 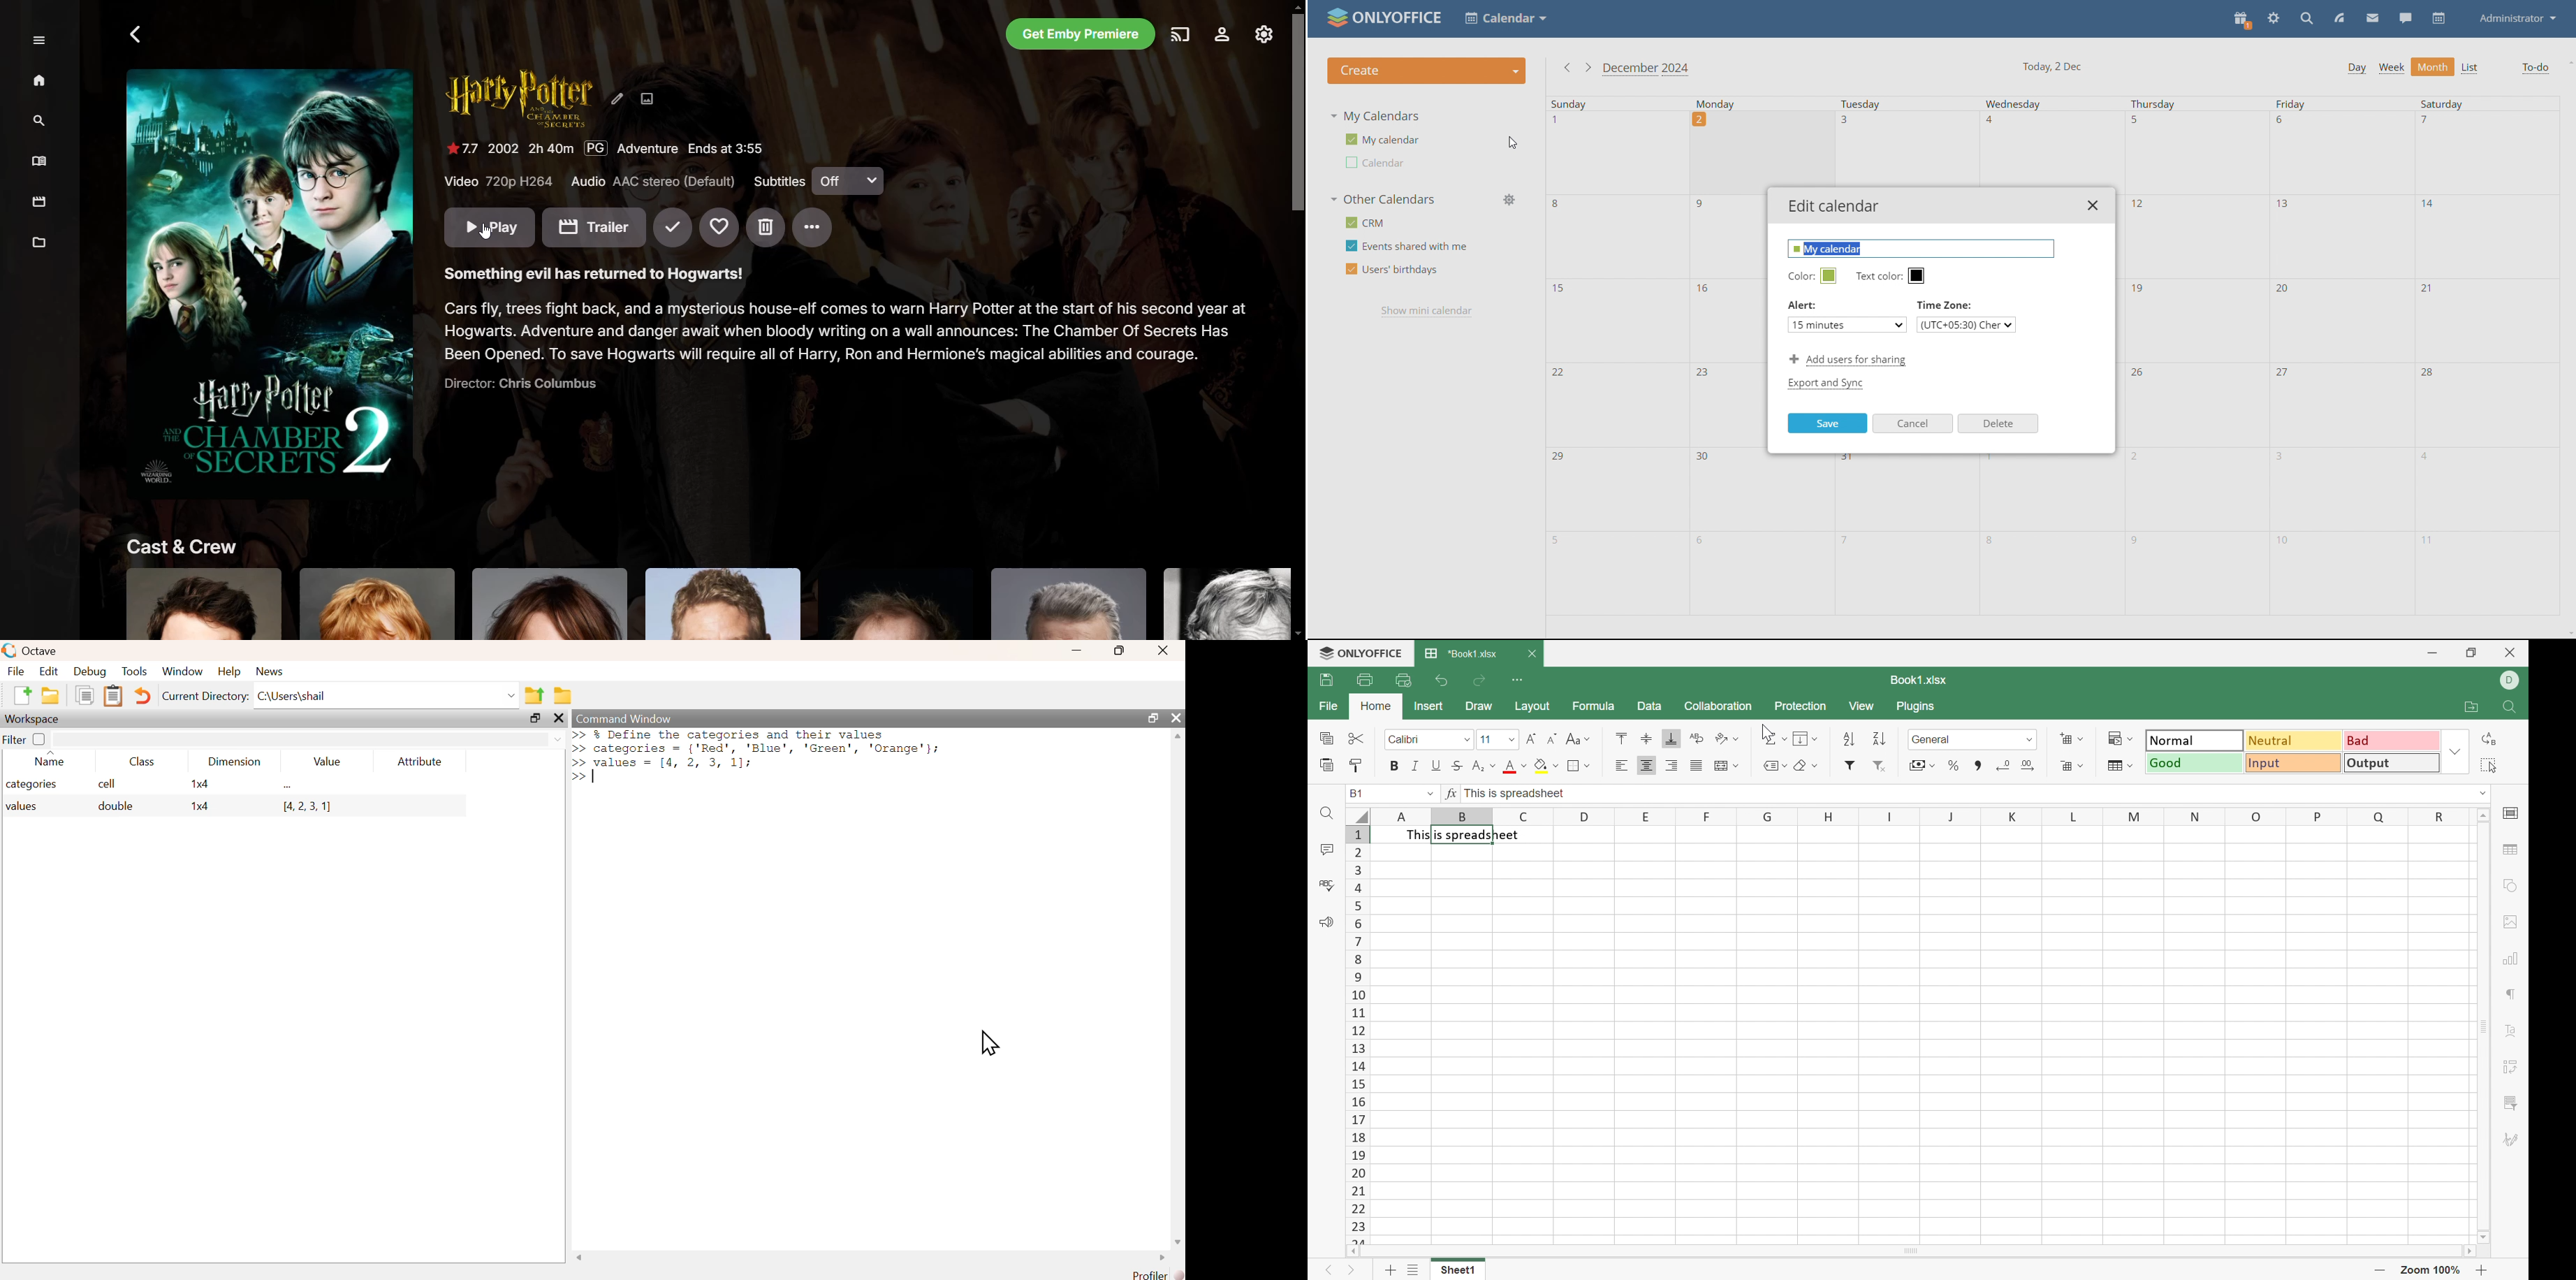 What do you see at coordinates (1178, 1242) in the screenshot?
I see `scroll down` at bounding box center [1178, 1242].